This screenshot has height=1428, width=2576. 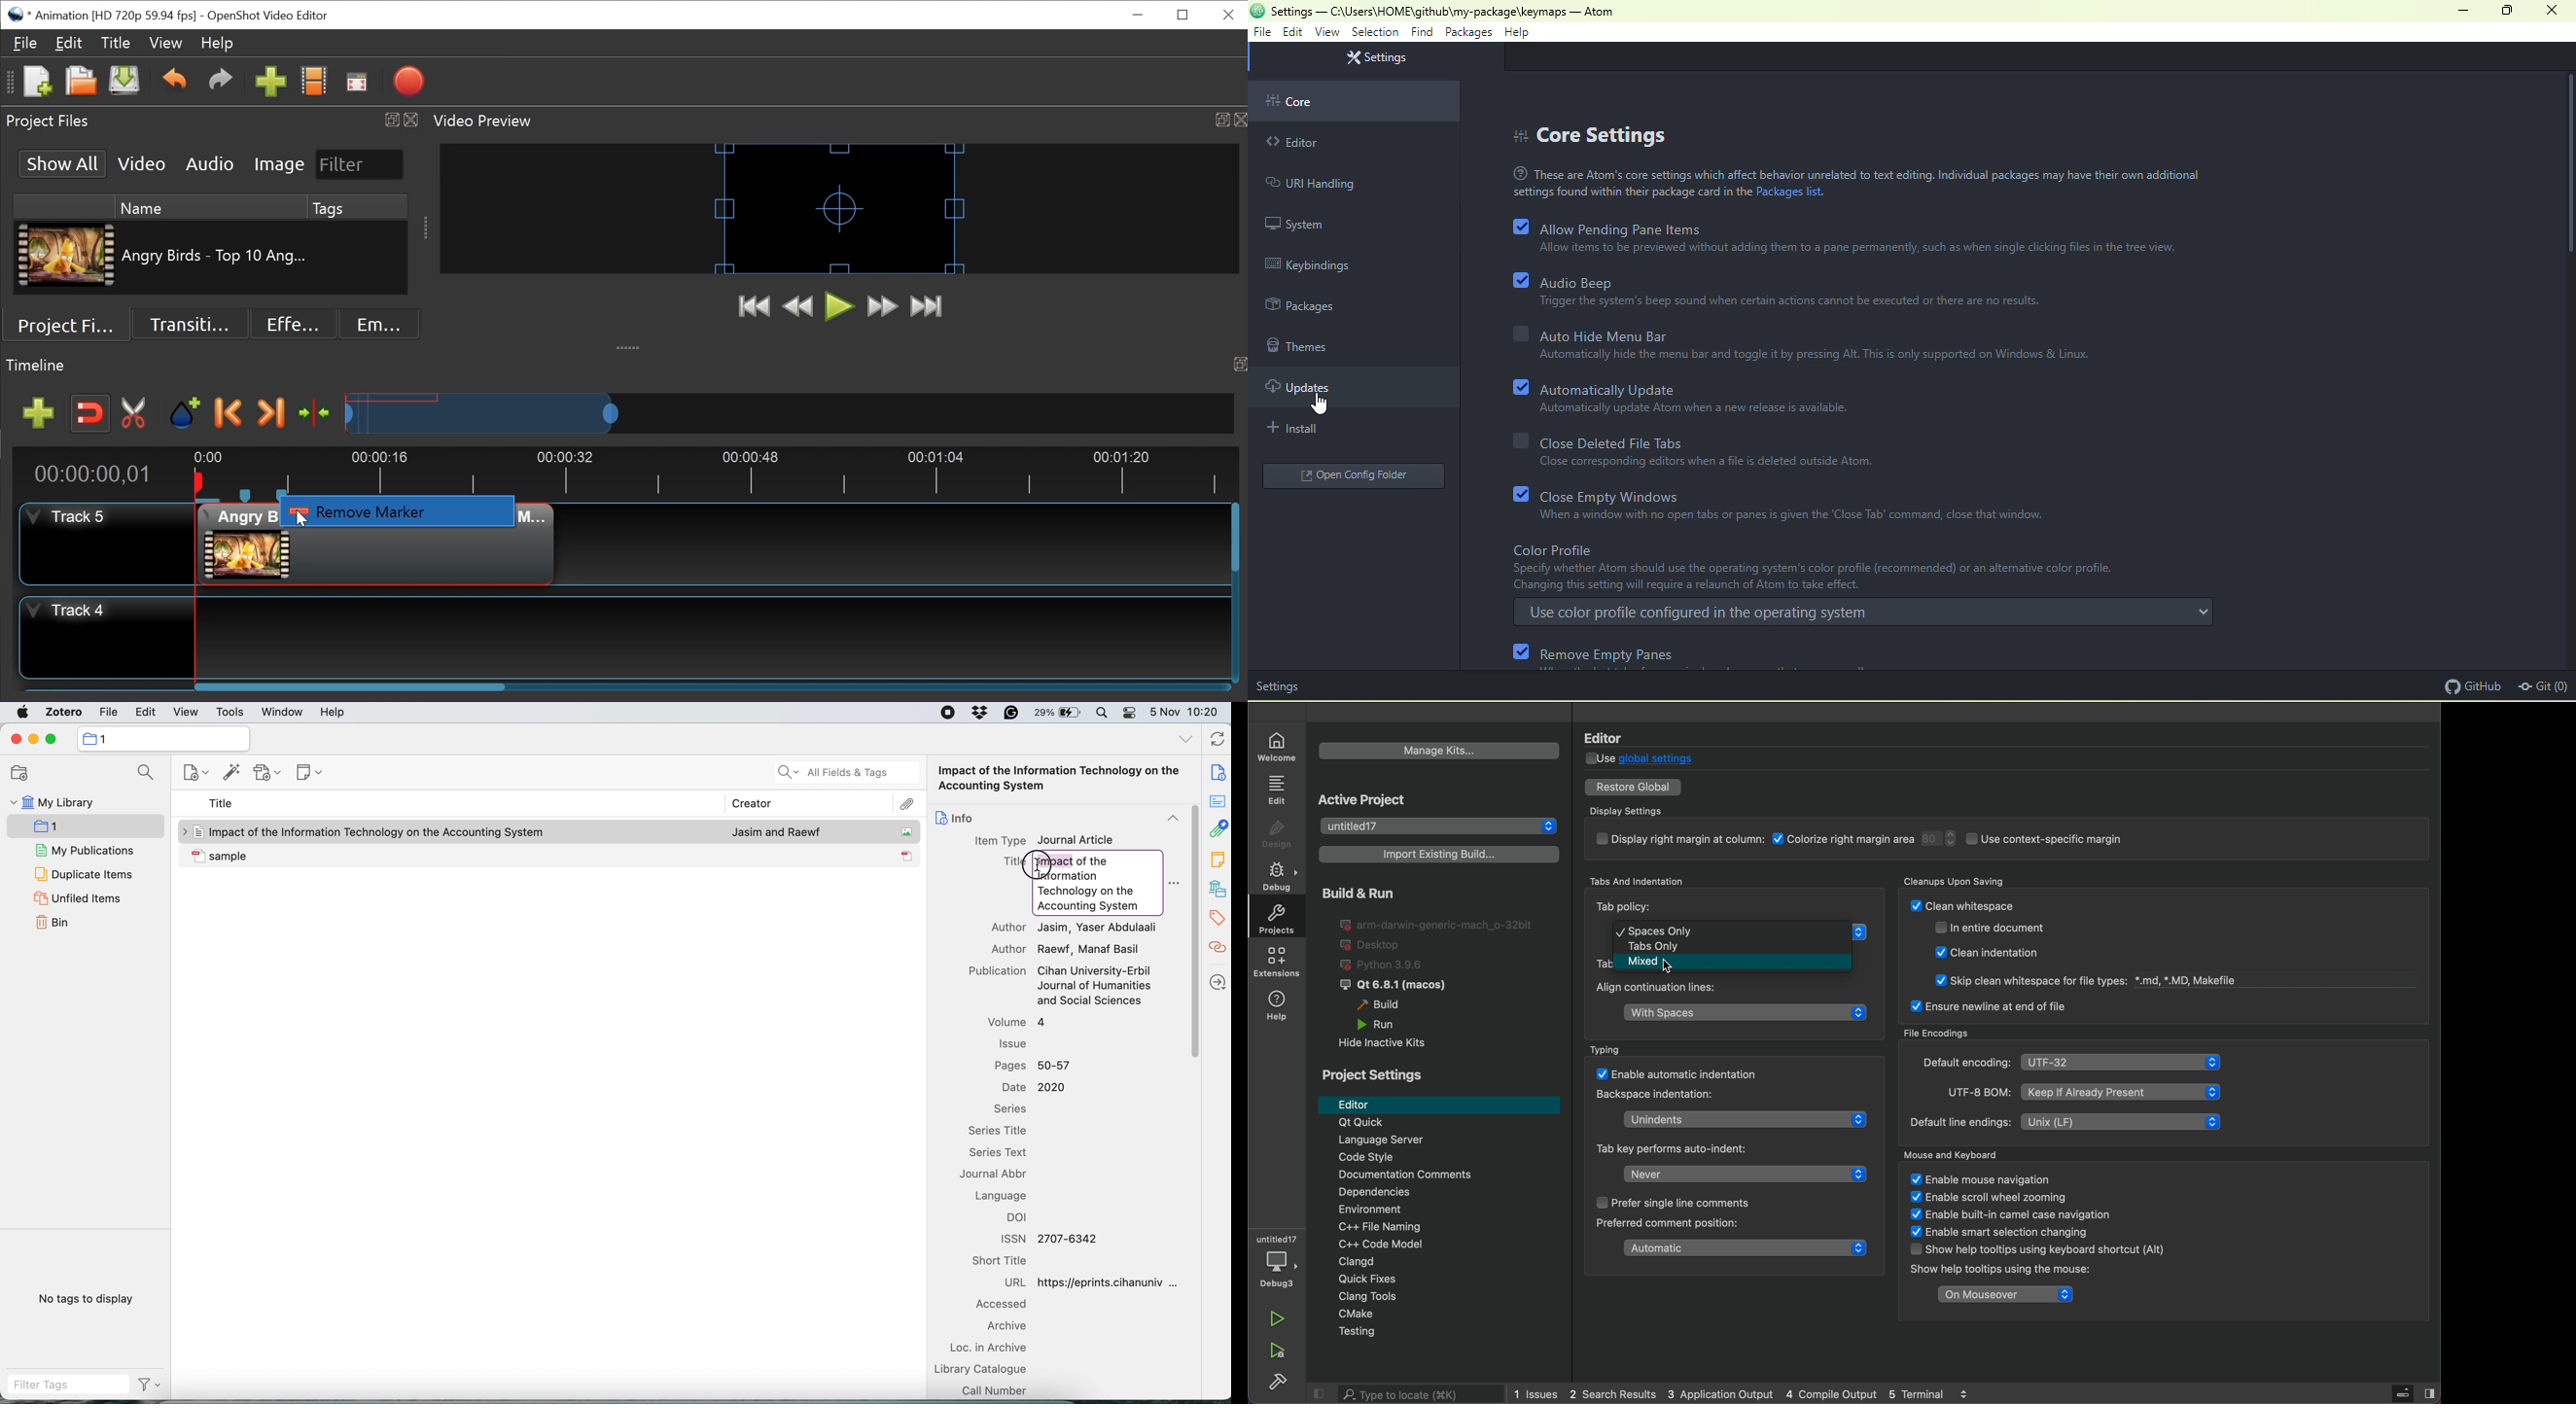 What do you see at coordinates (1735, 1117) in the screenshot?
I see `unidentents` at bounding box center [1735, 1117].